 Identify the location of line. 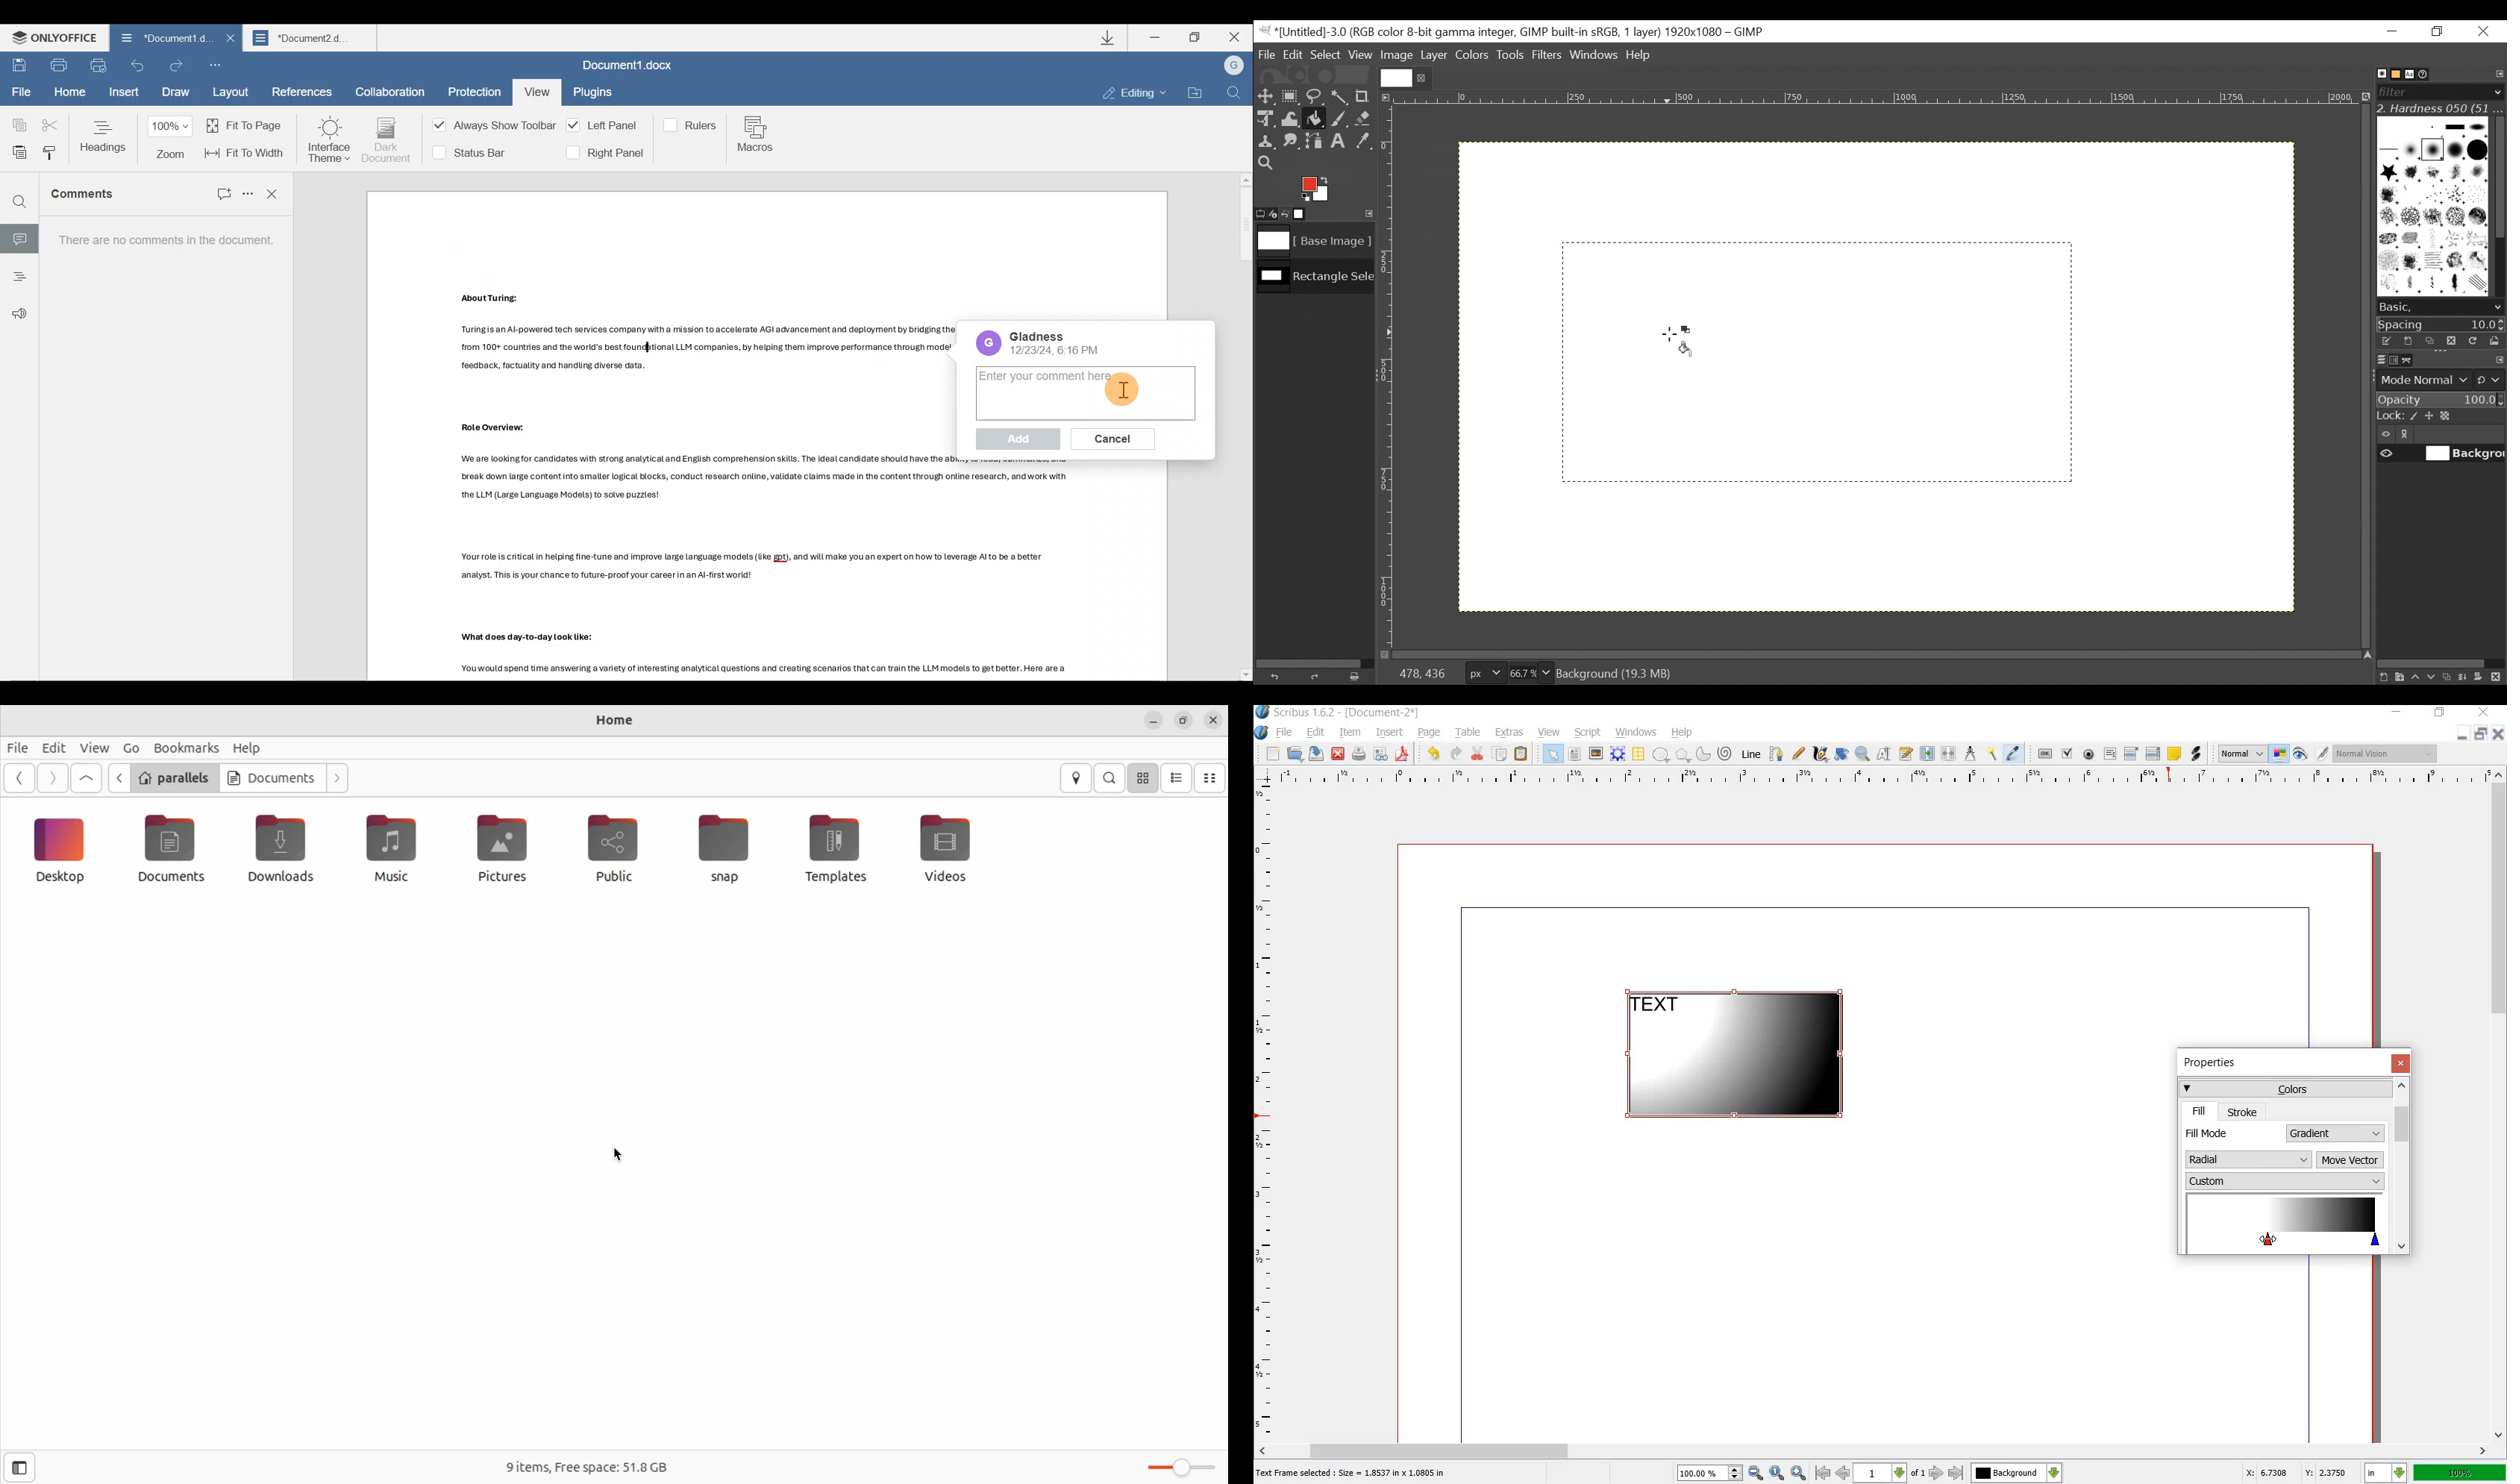
(1753, 755).